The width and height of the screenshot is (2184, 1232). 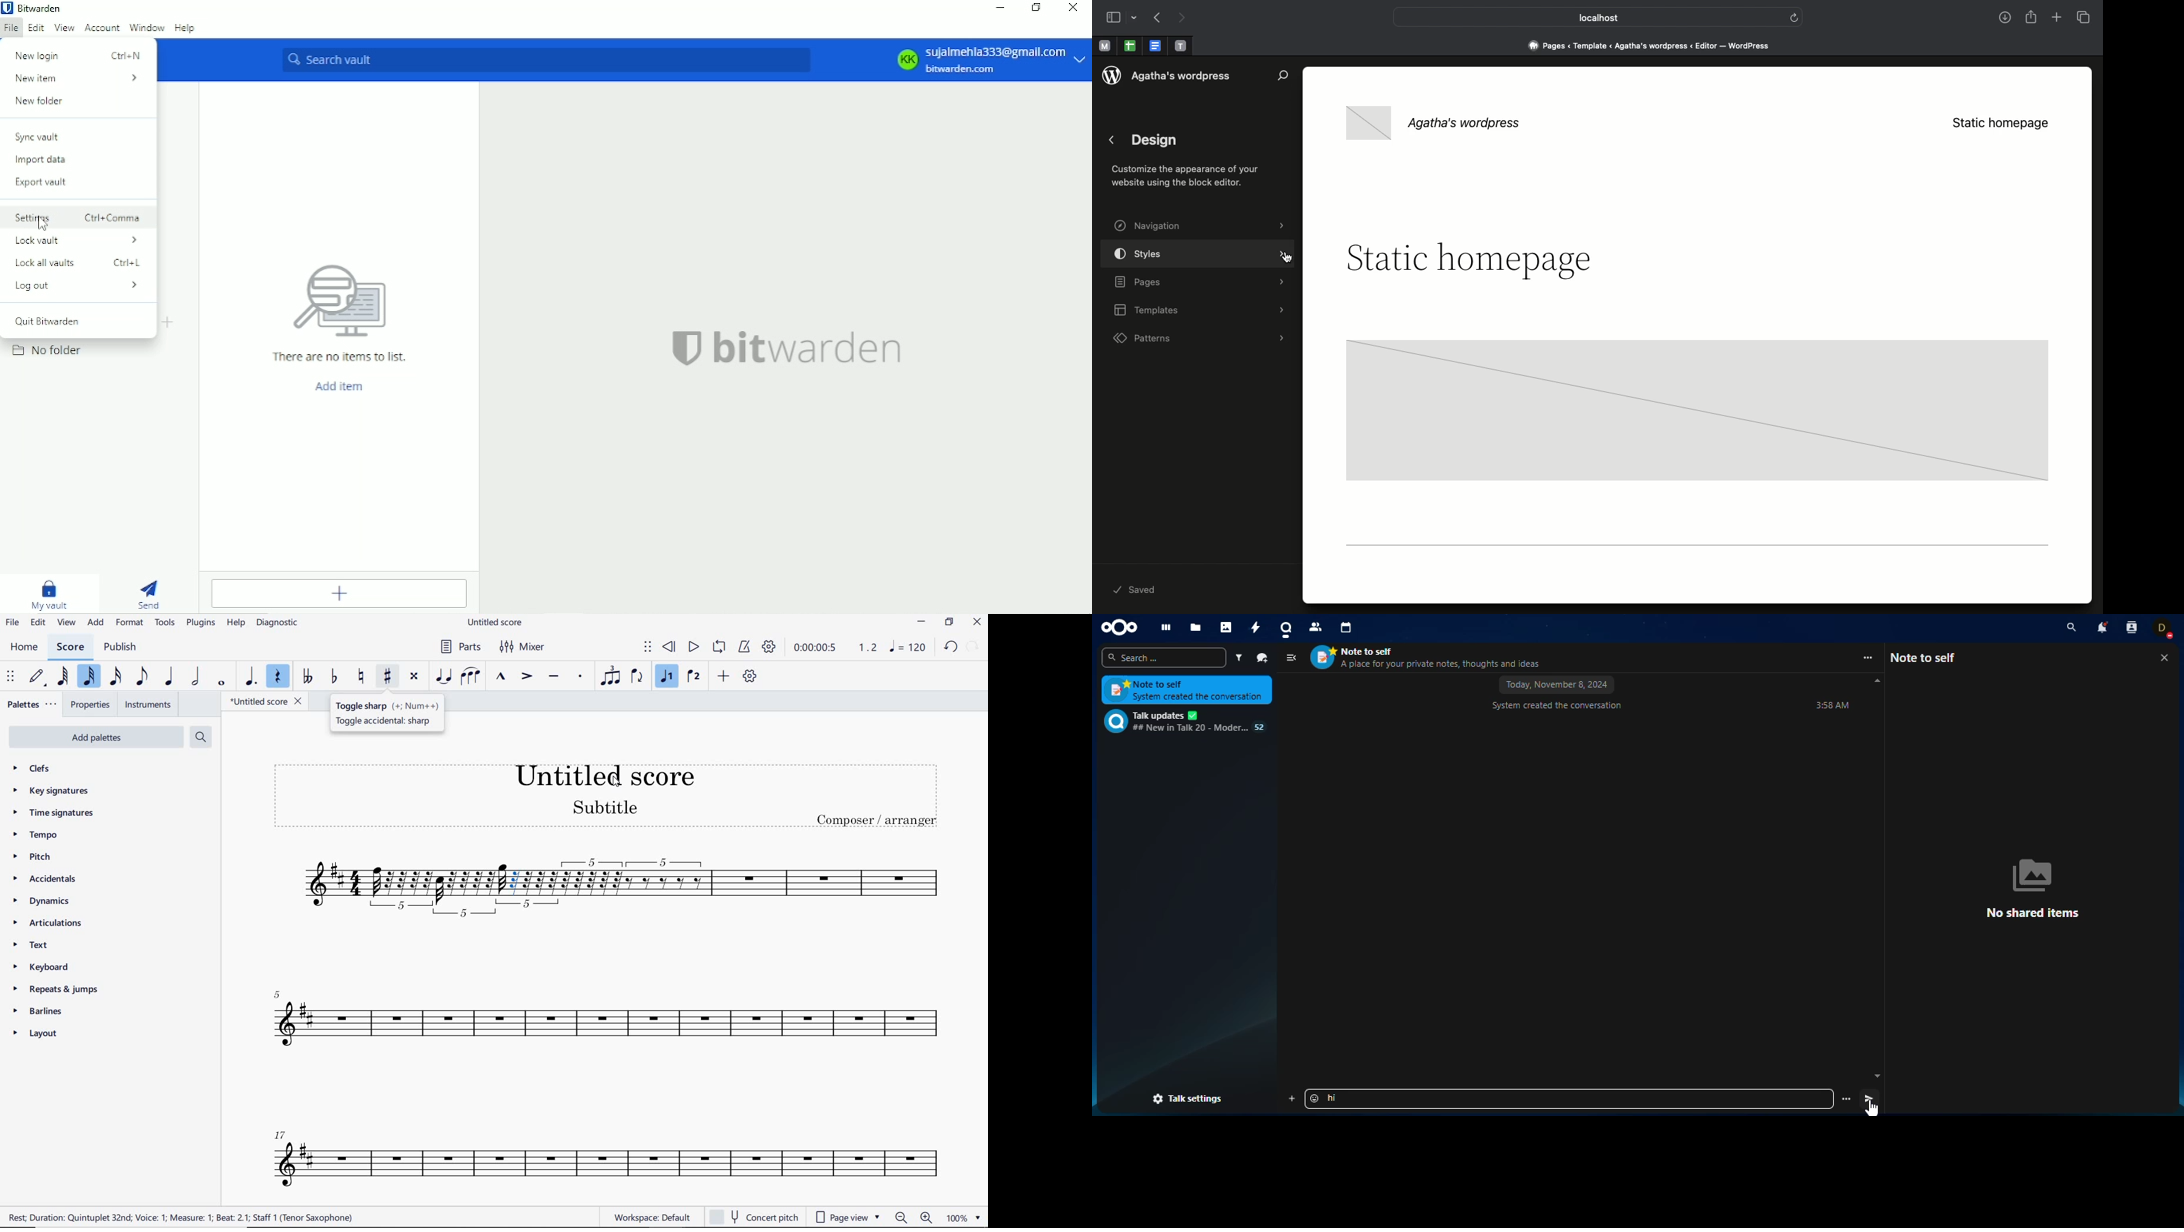 I want to click on note, so click(x=1185, y=691).